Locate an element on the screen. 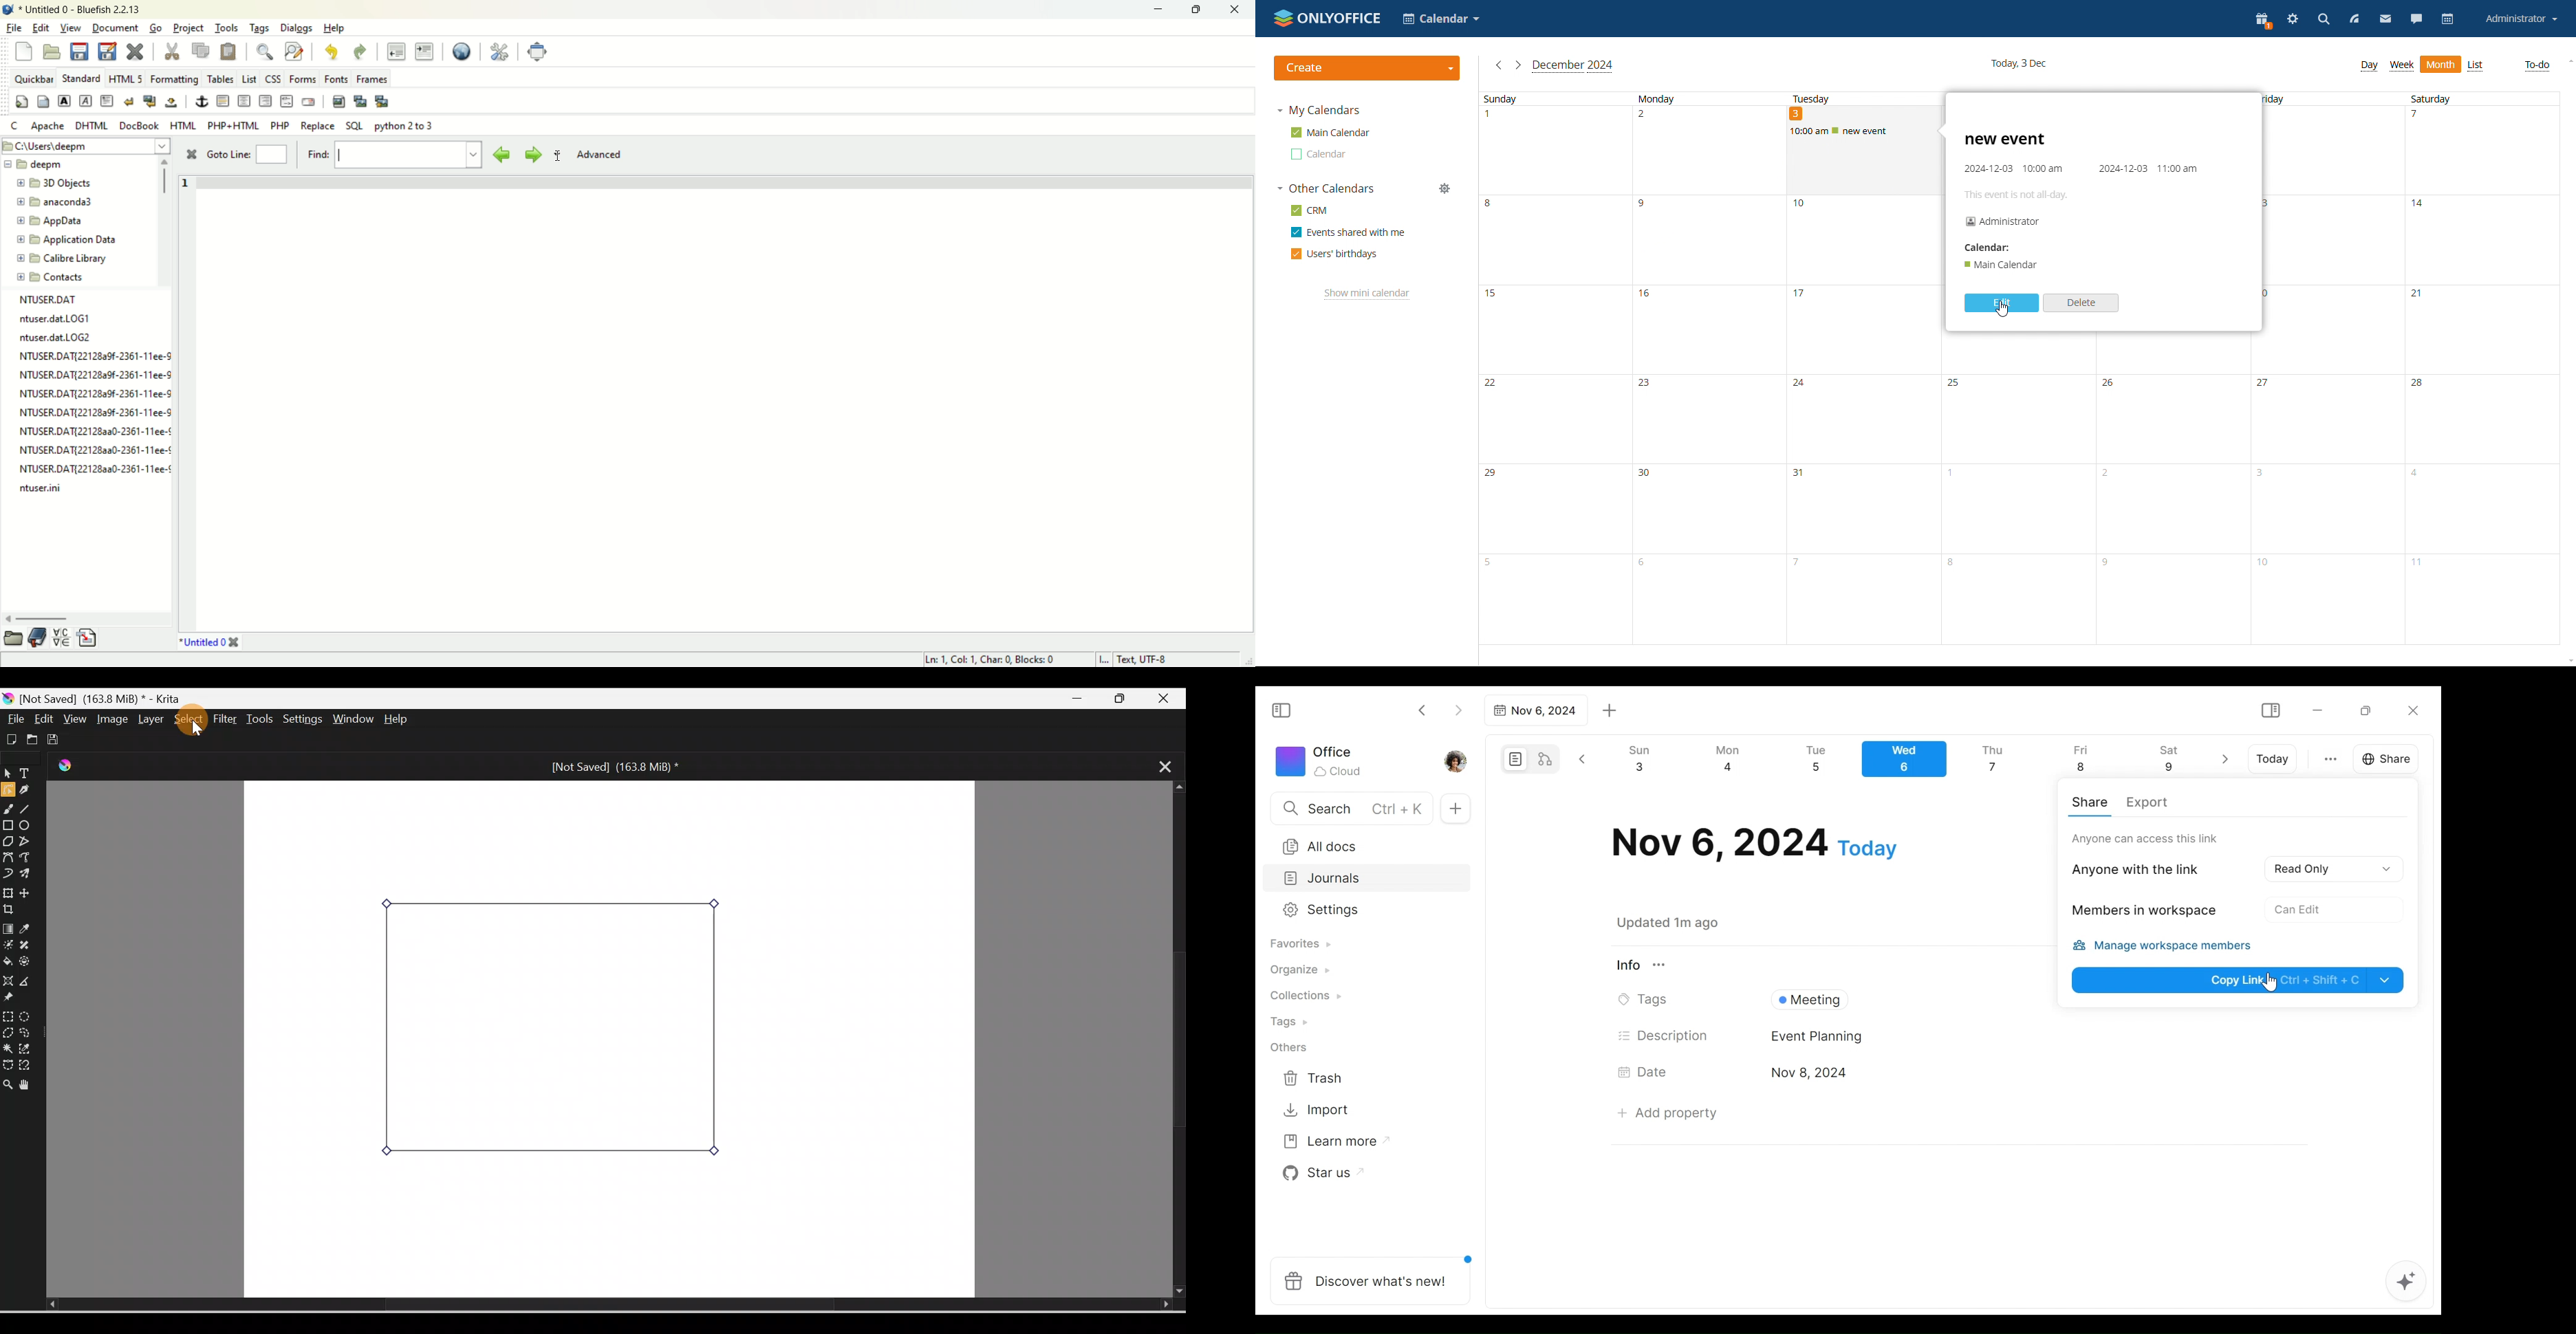  Draw a gradient is located at coordinates (7, 929).